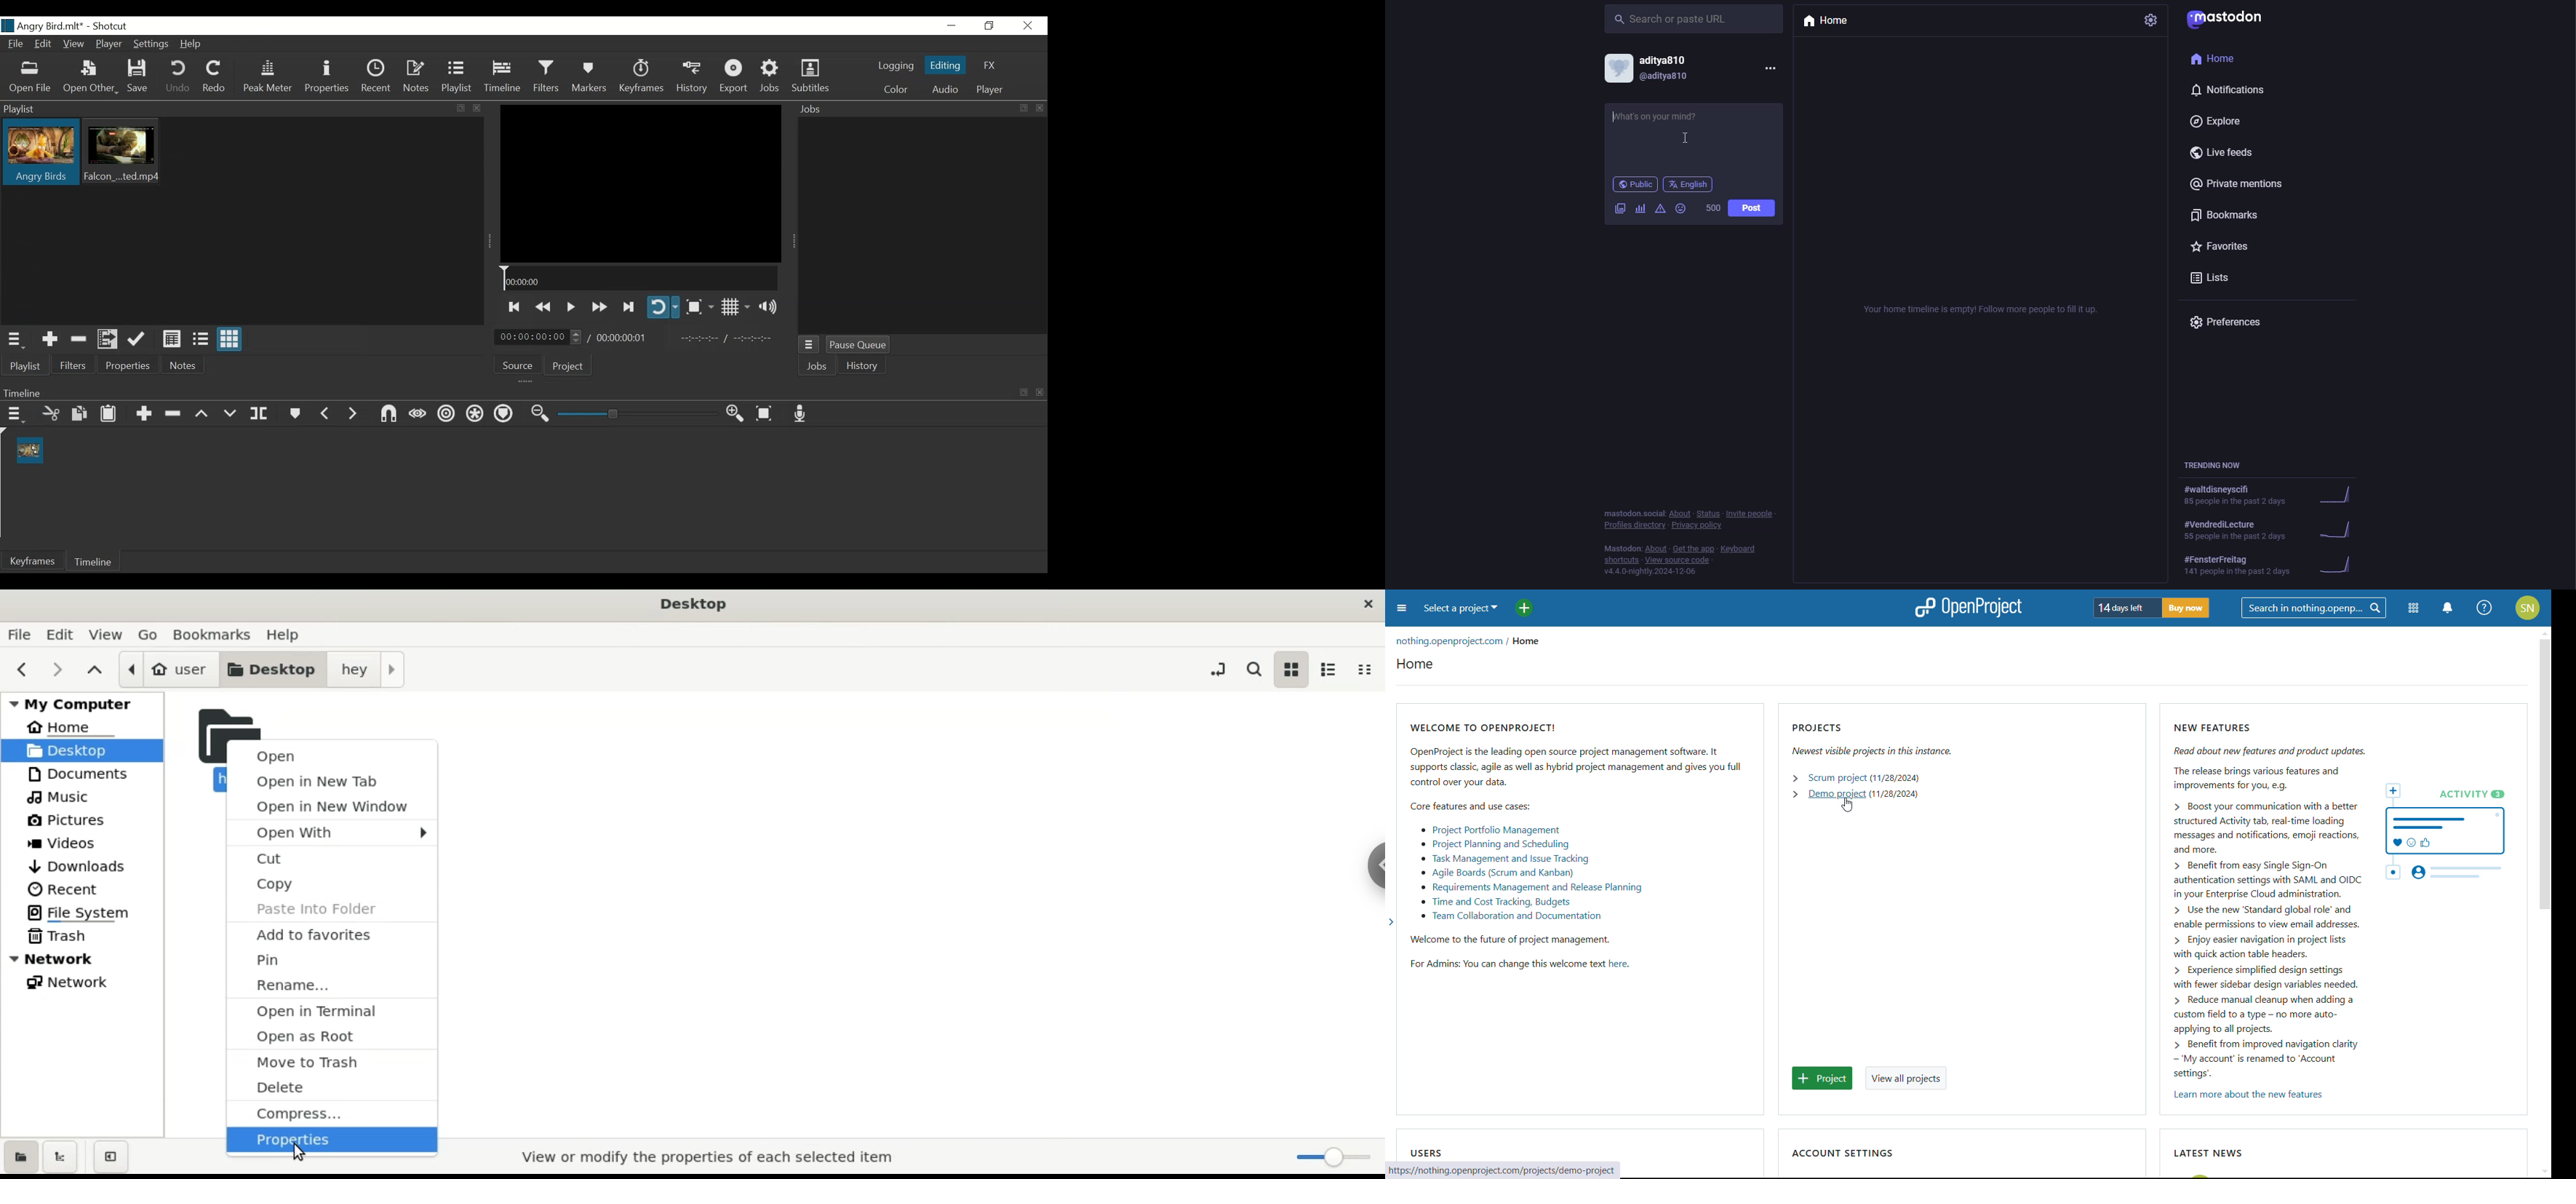  Describe the element at coordinates (32, 76) in the screenshot. I see `Open File` at that location.